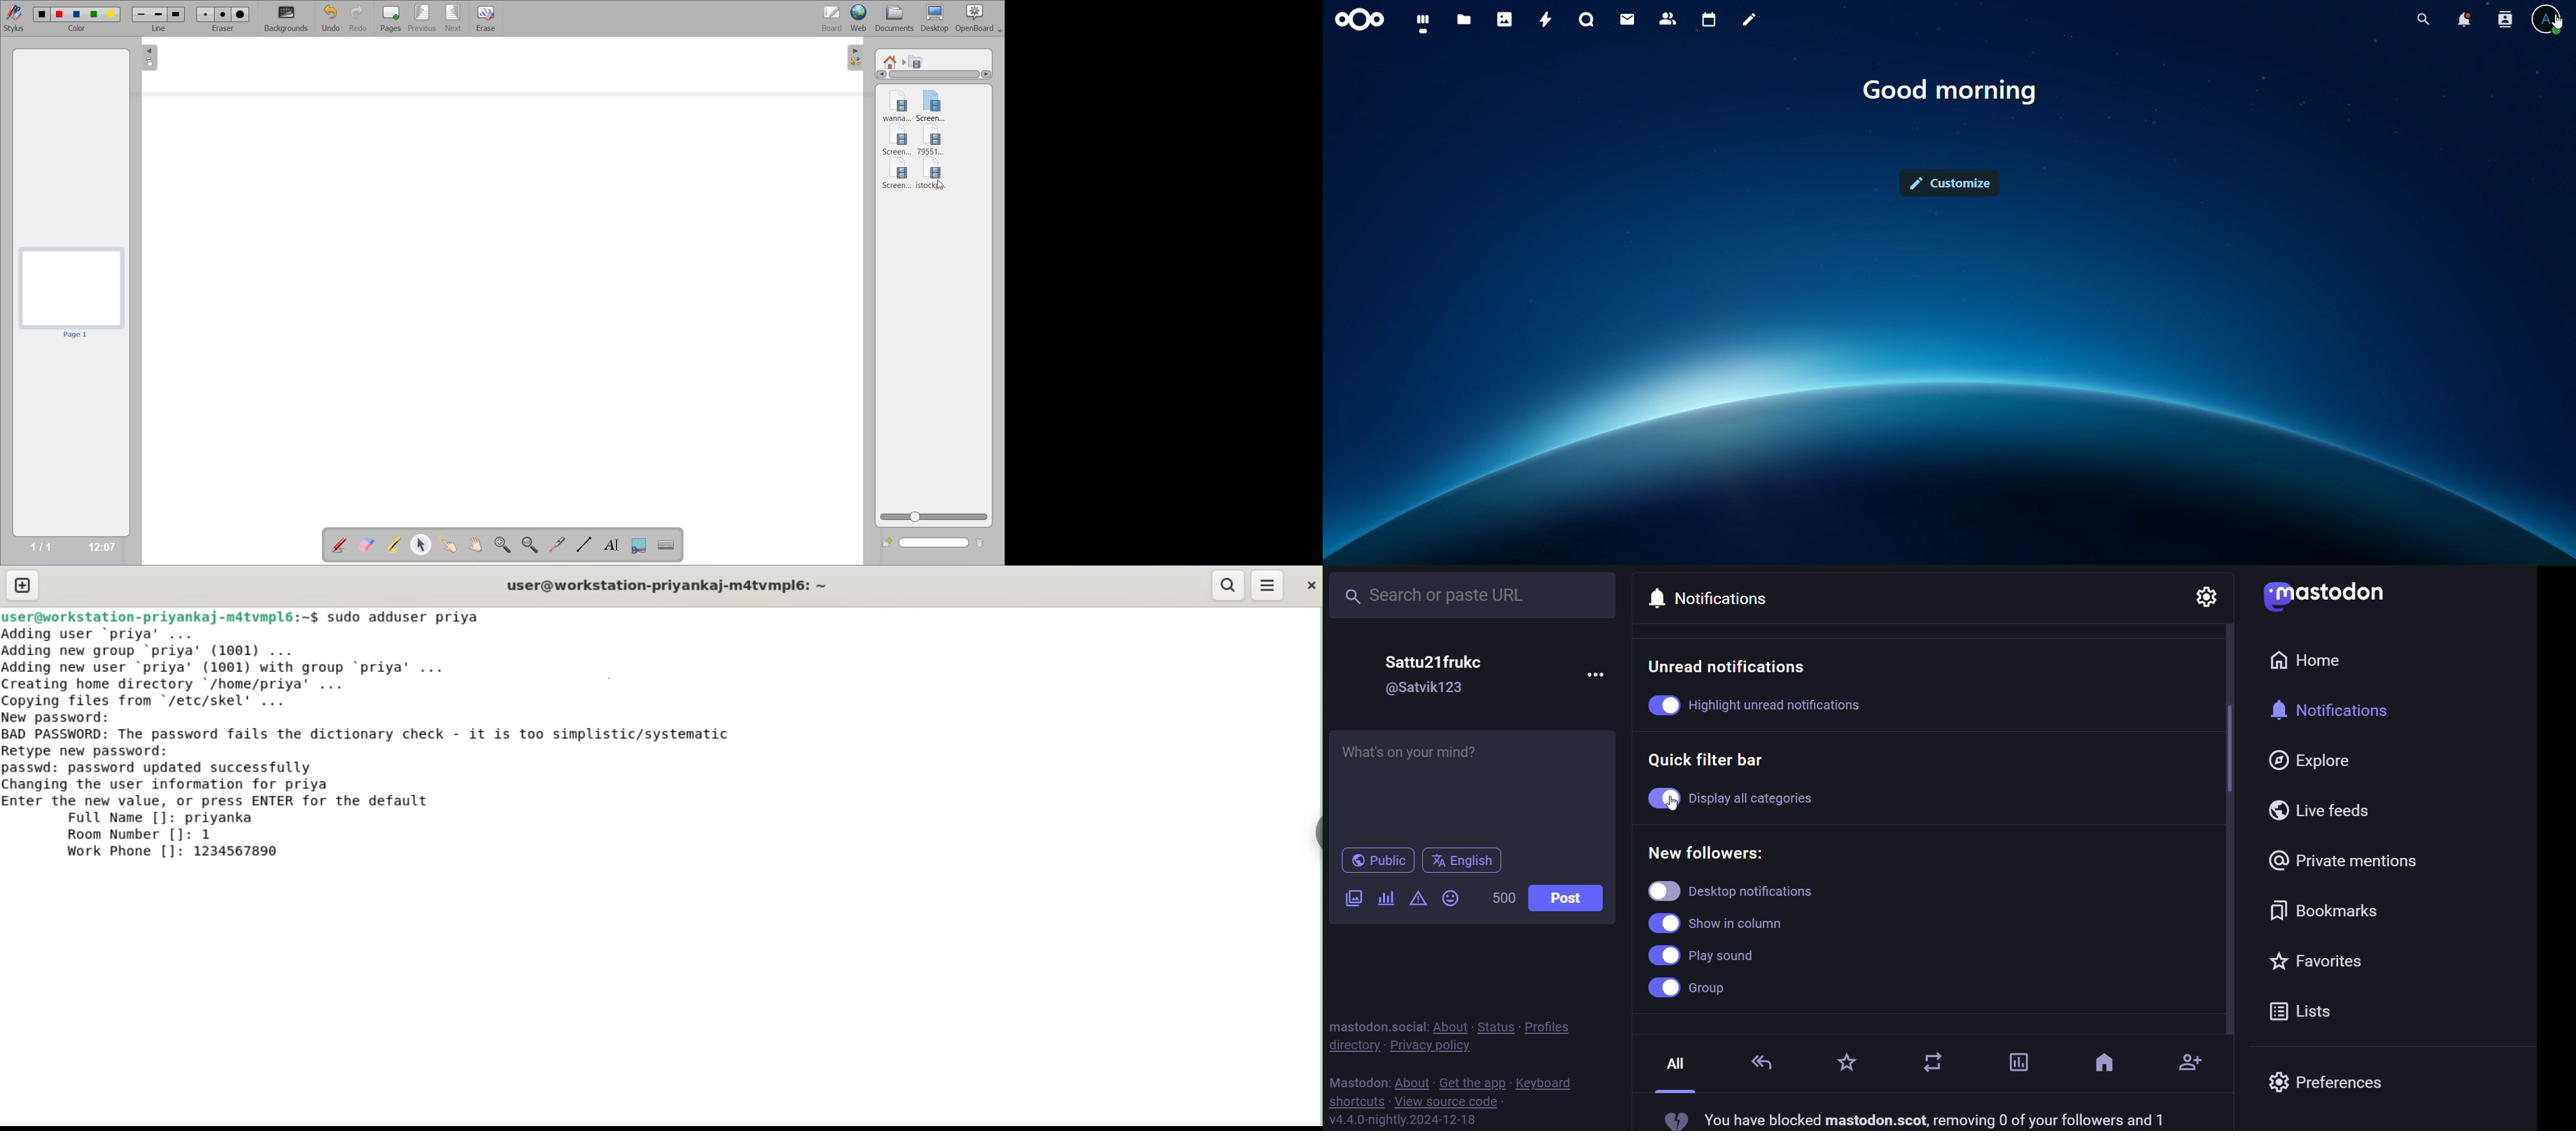  I want to click on zoom in, so click(502, 544).